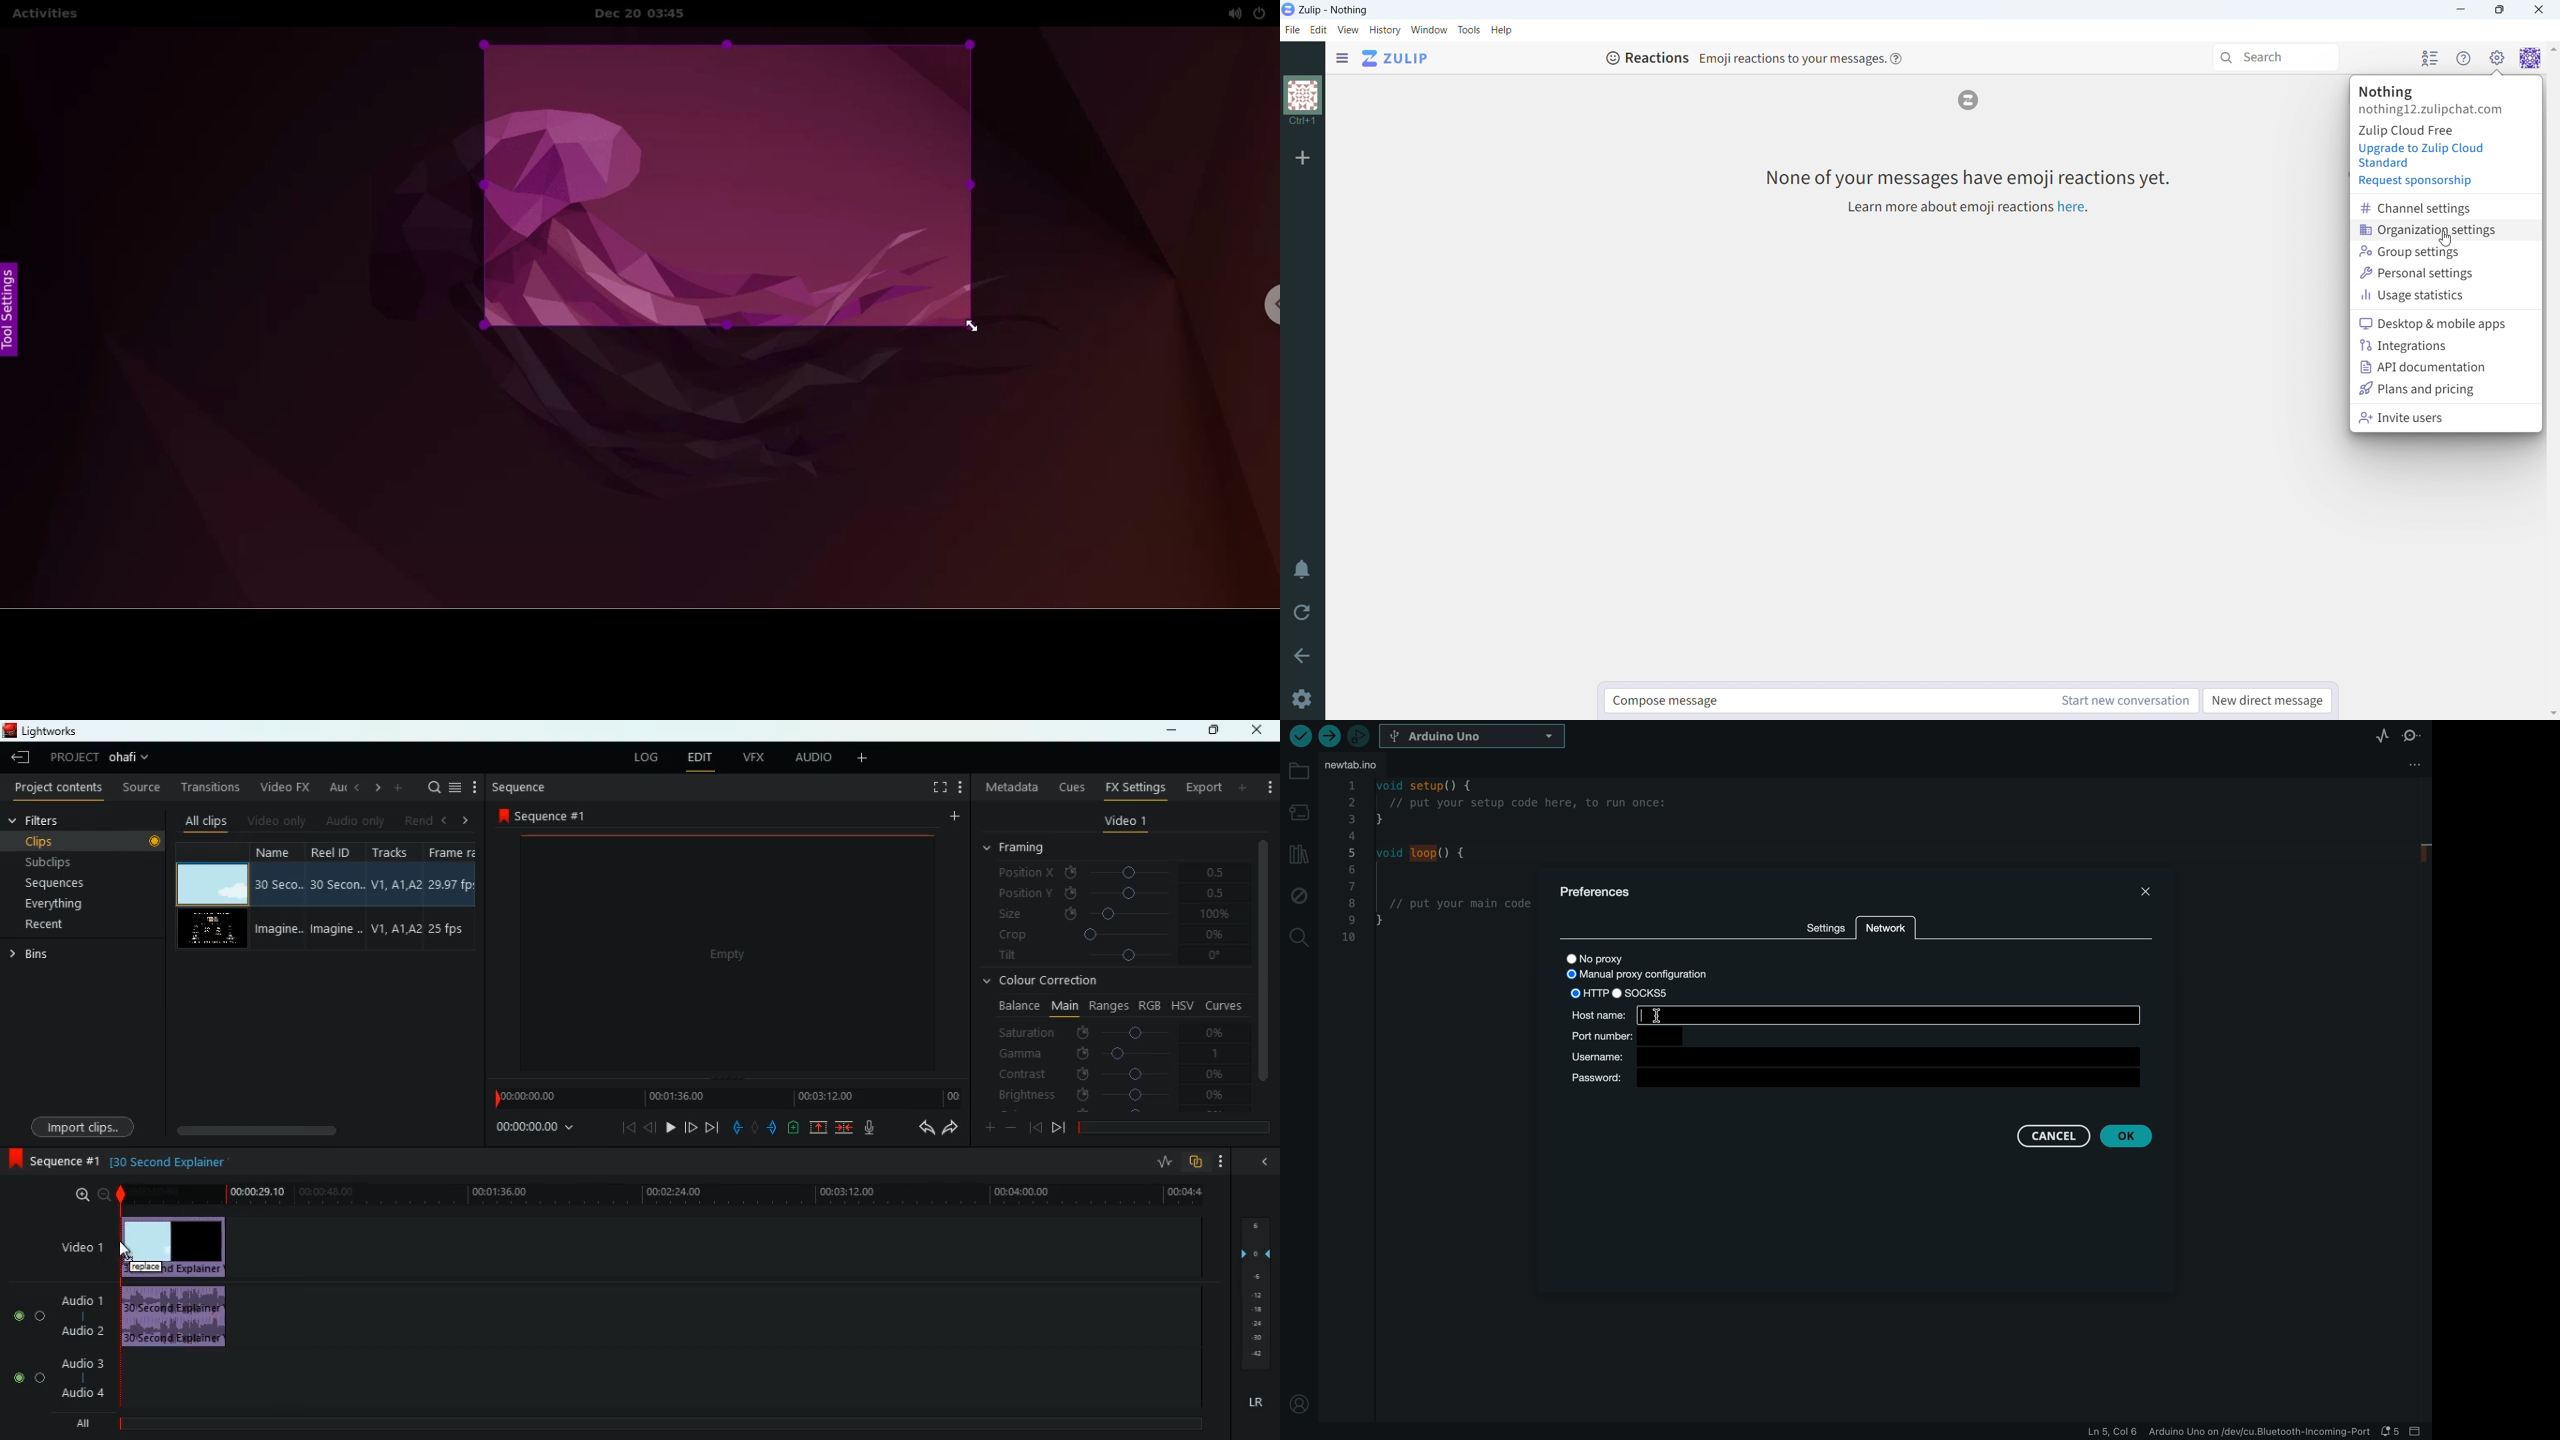  Describe the element at coordinates (125, 1248) in the screenshot. I see `cursor` at that location.